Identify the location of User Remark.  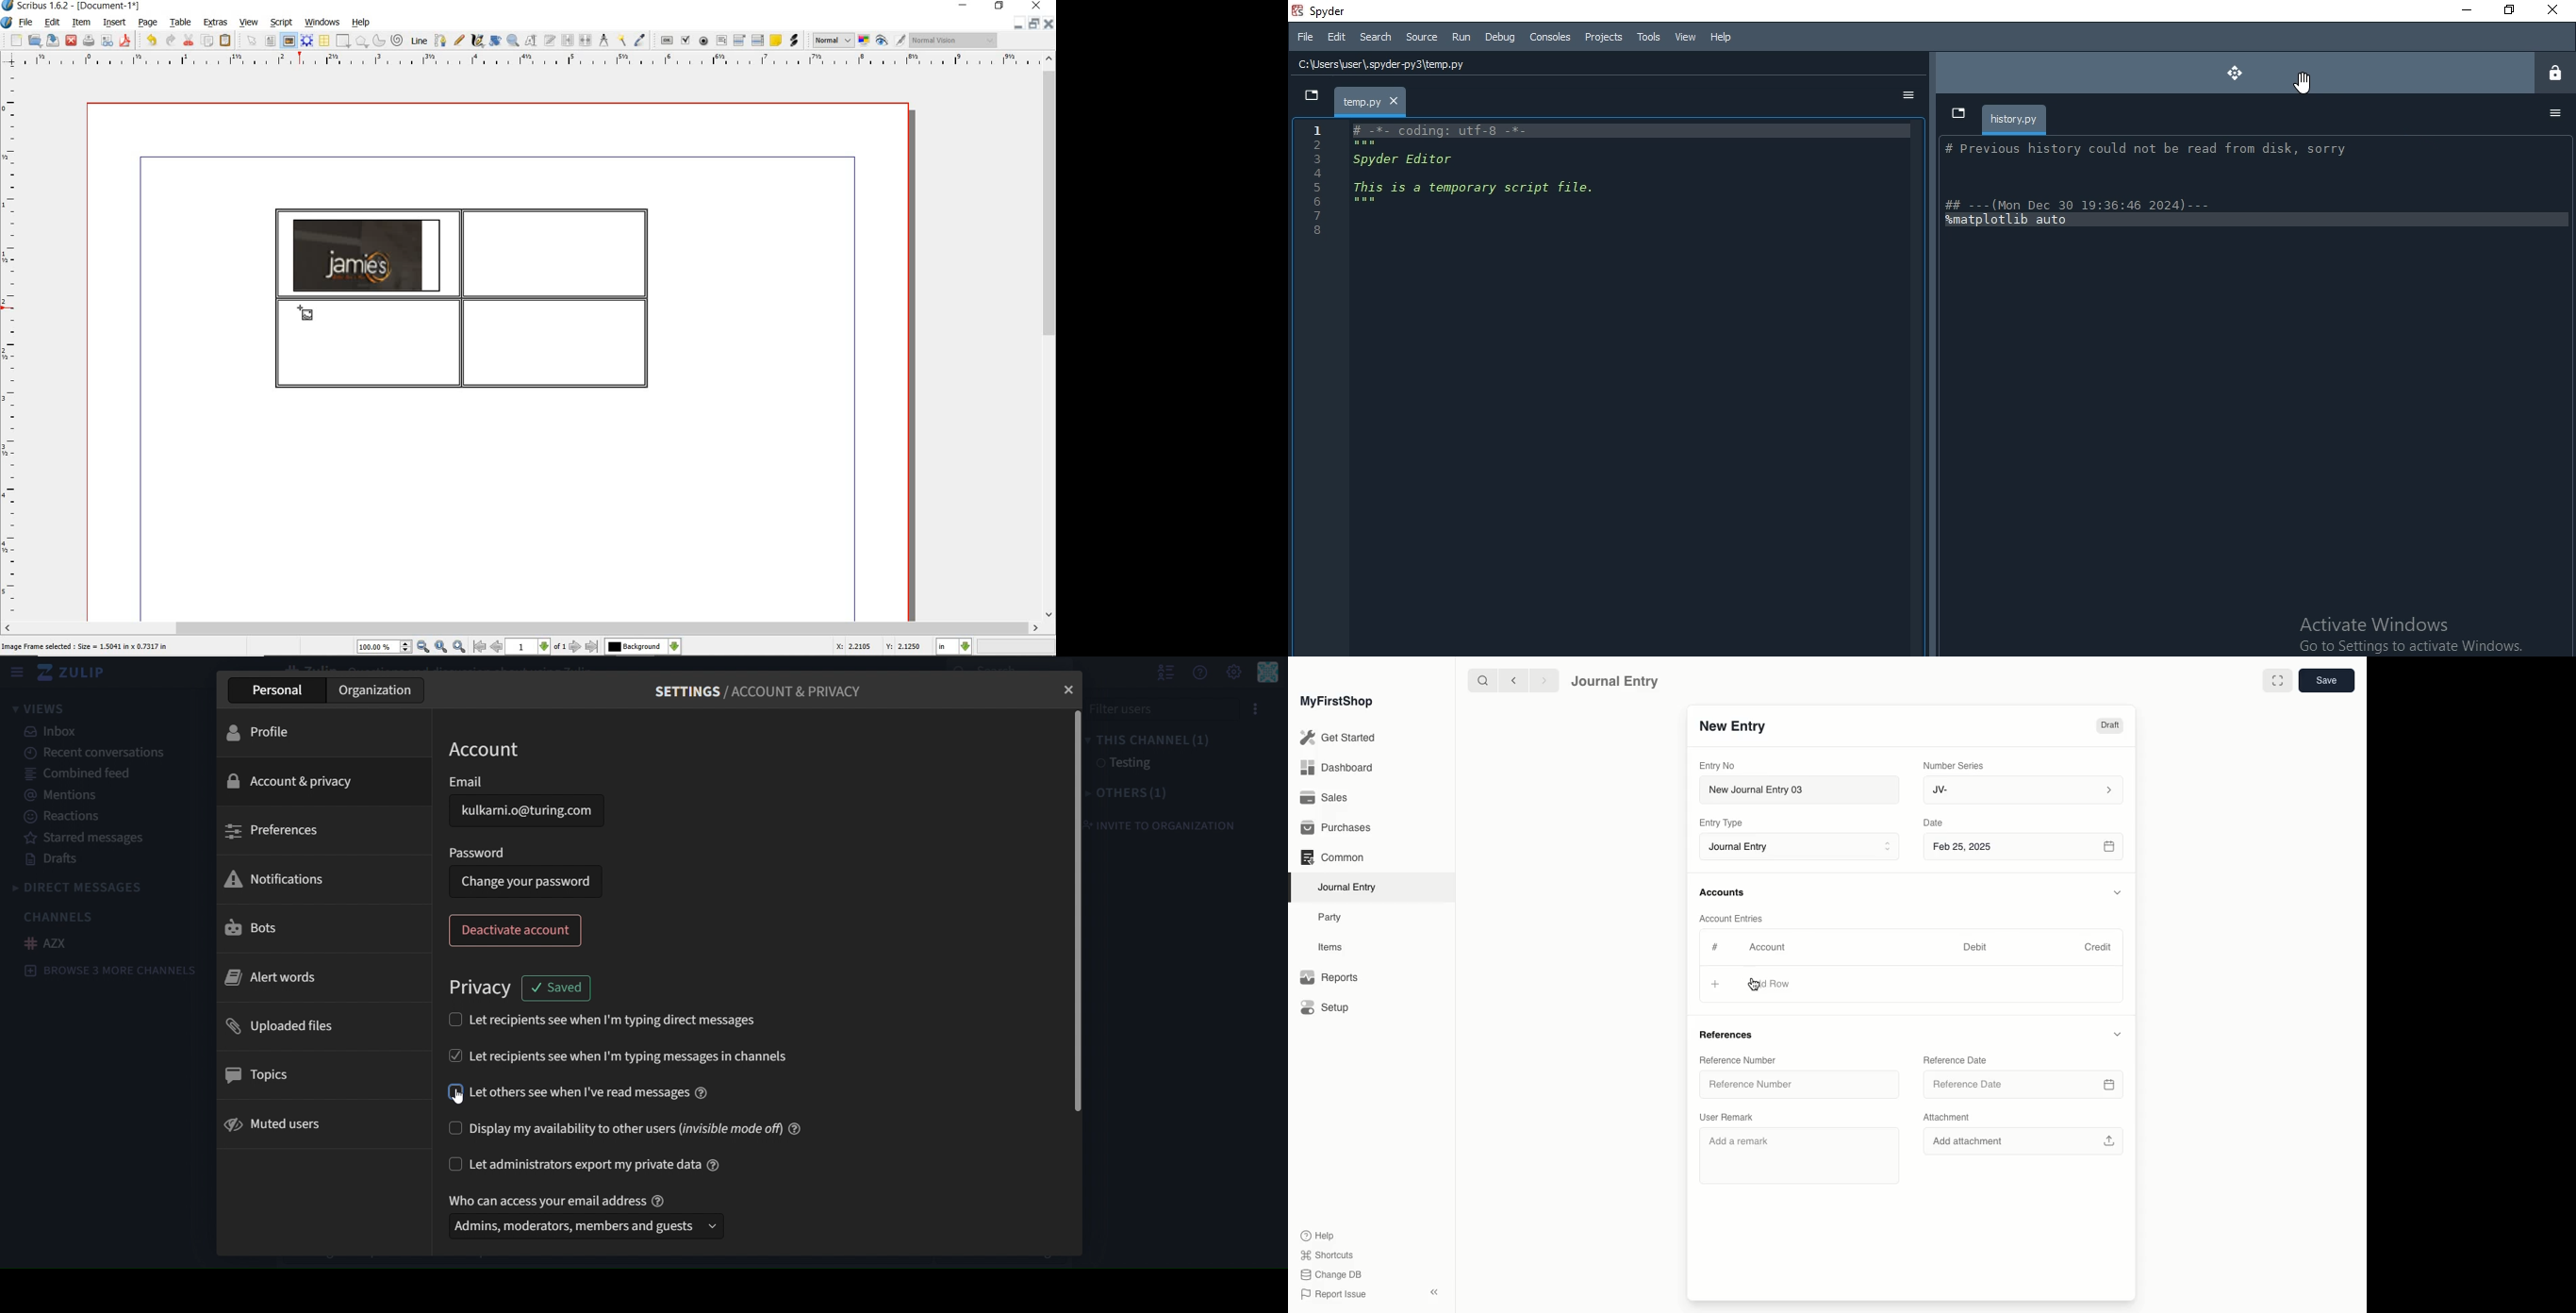
(1730, 1116).